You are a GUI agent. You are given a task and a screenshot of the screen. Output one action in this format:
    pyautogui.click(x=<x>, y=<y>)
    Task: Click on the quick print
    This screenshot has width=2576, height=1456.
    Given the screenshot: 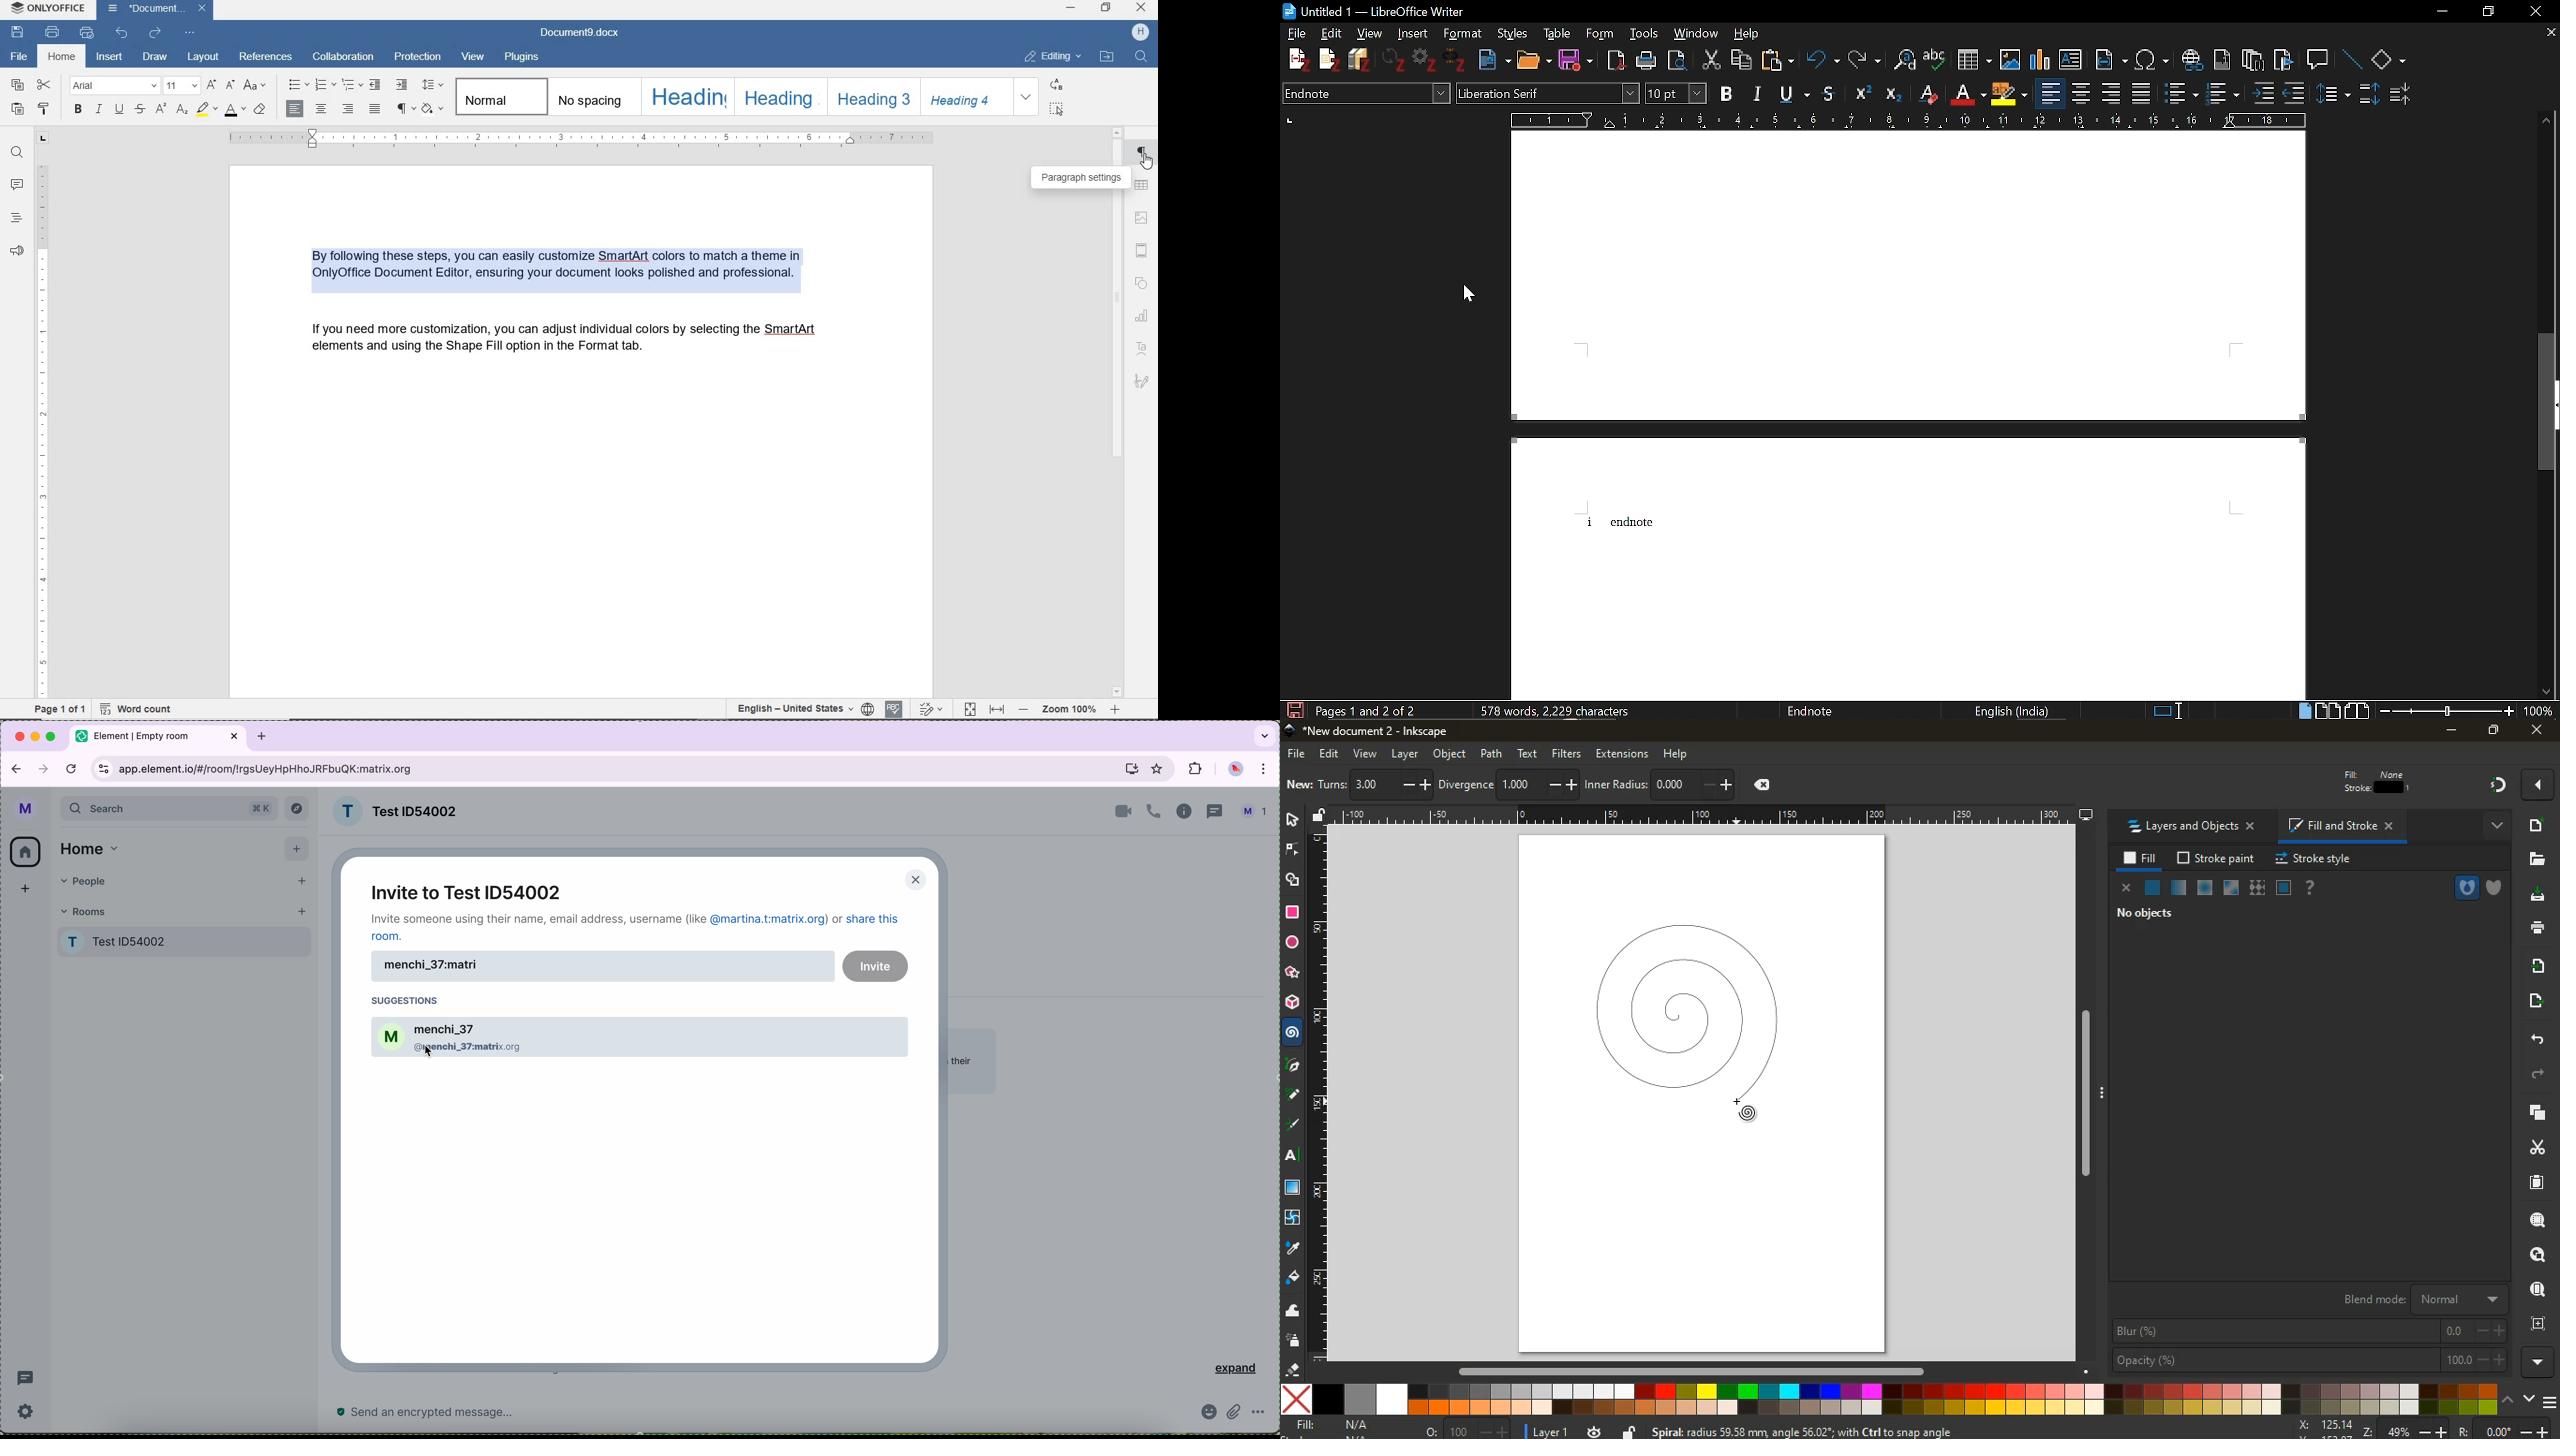 What is the action you would take?
    pyautogui.click(x=88, y=34)
    